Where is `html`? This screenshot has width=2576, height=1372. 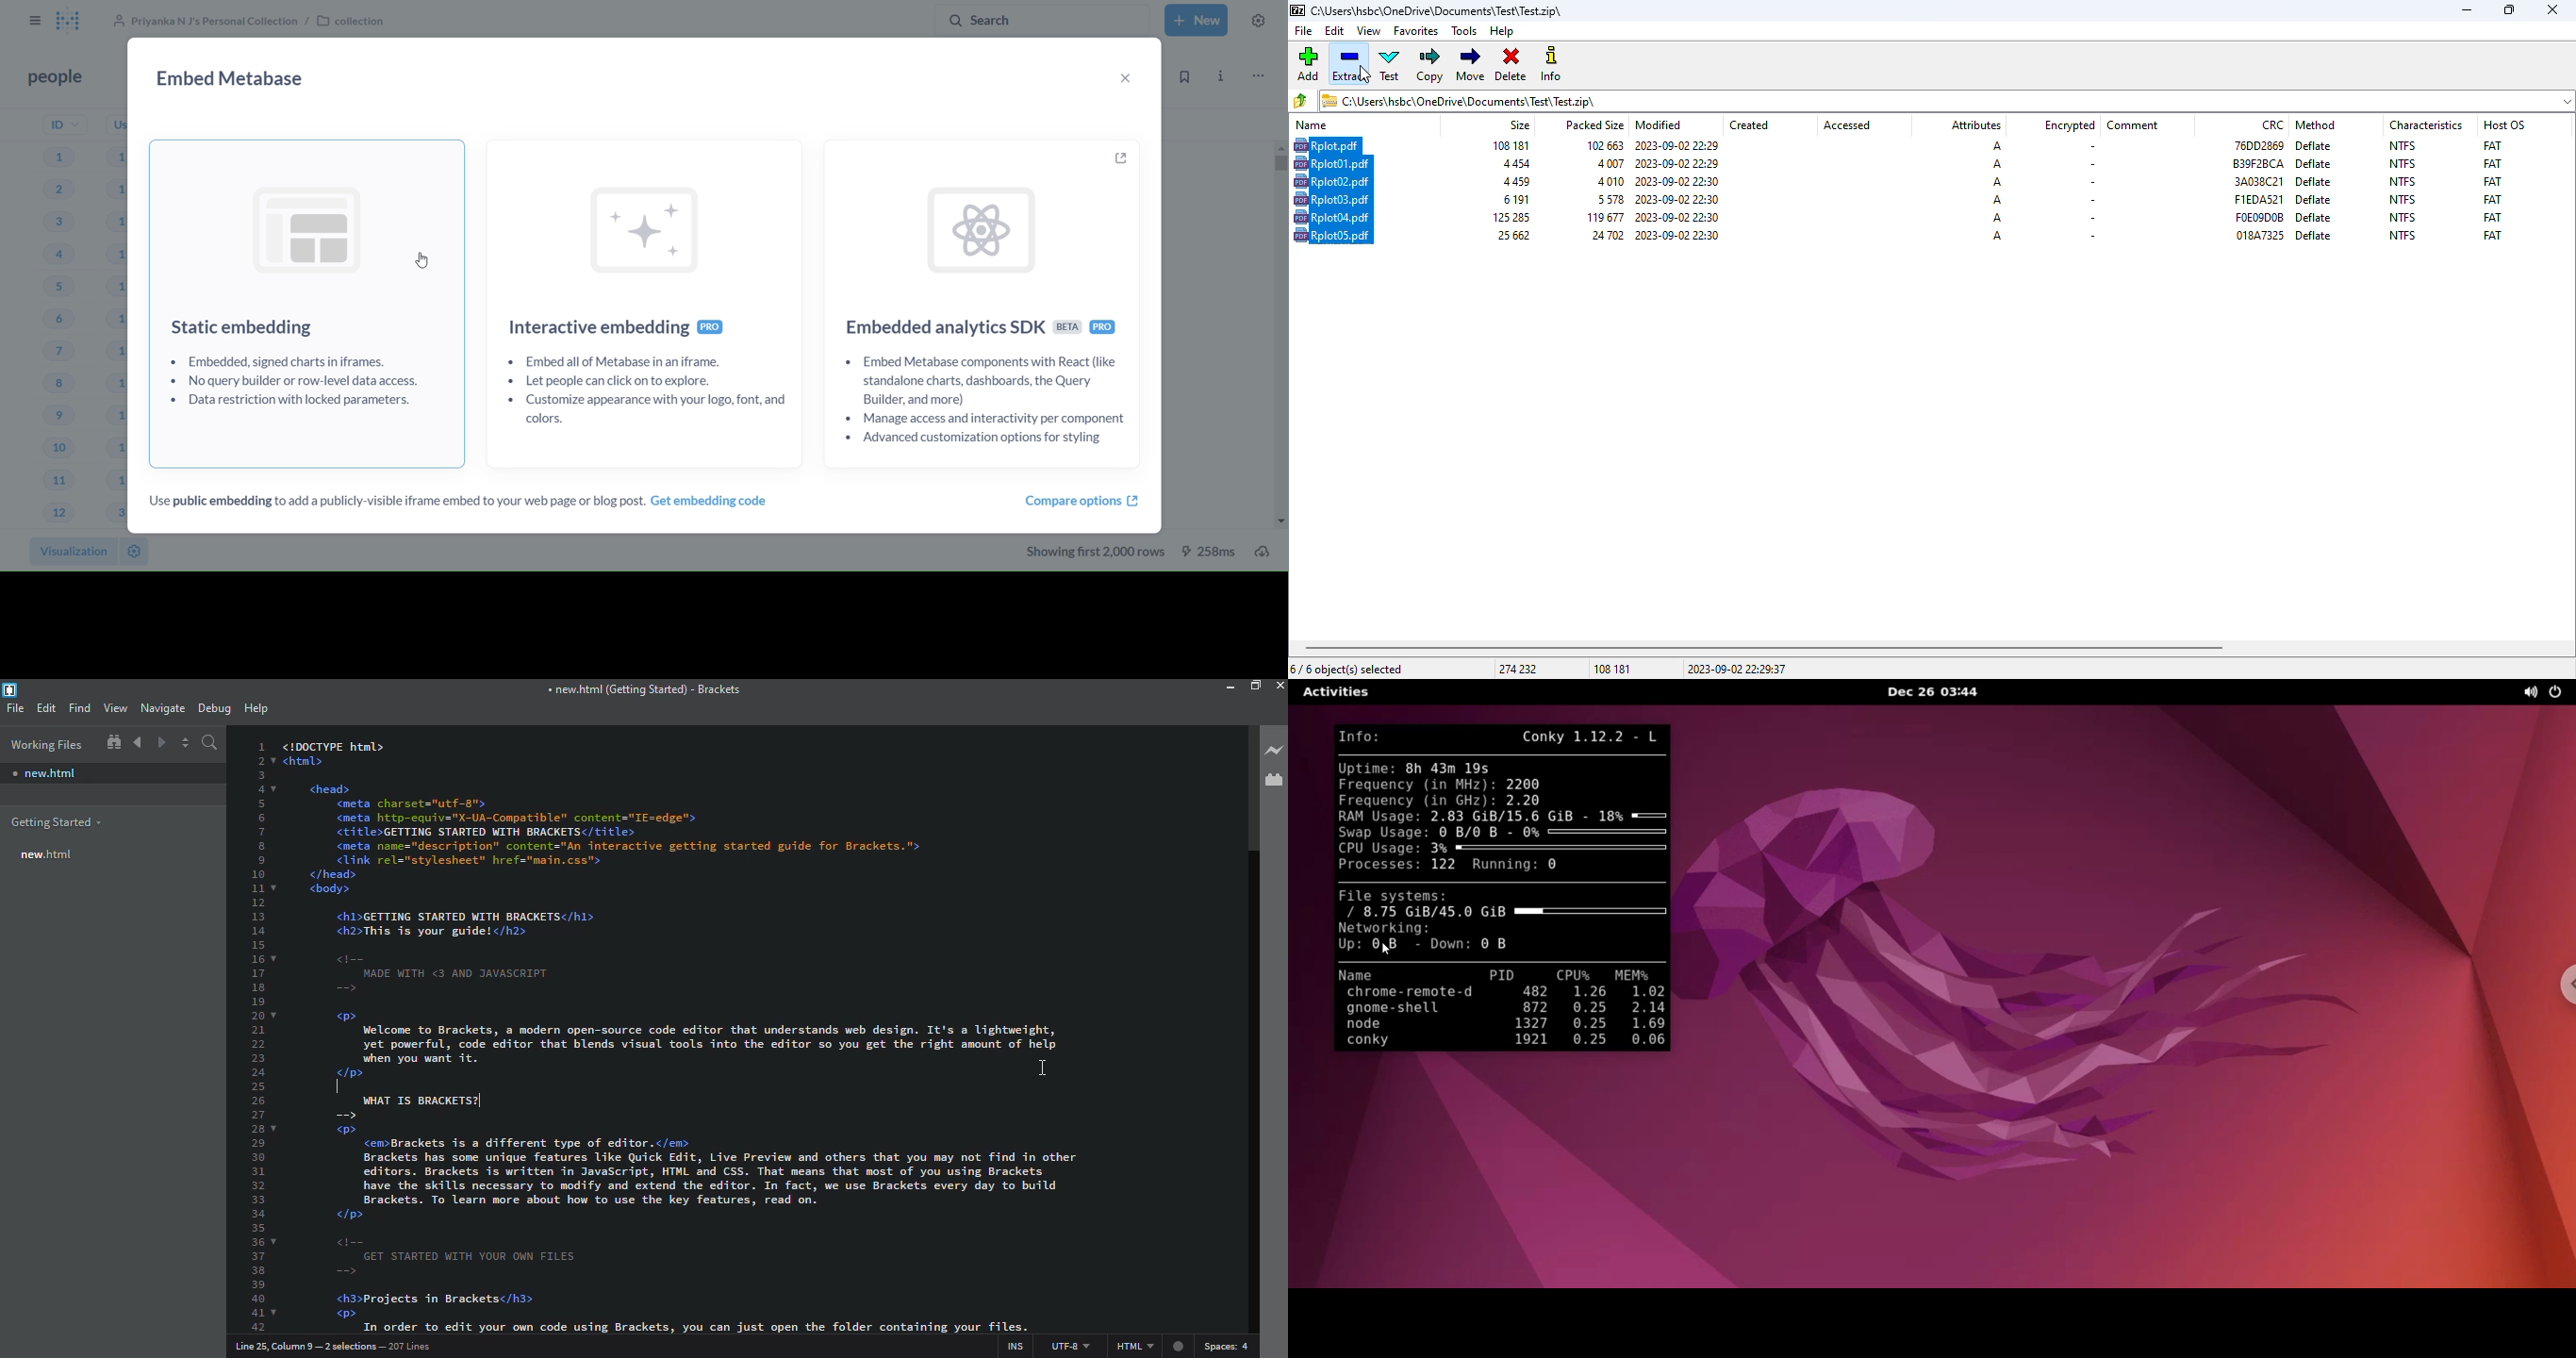
html is located at coordinates (1149, 1347).